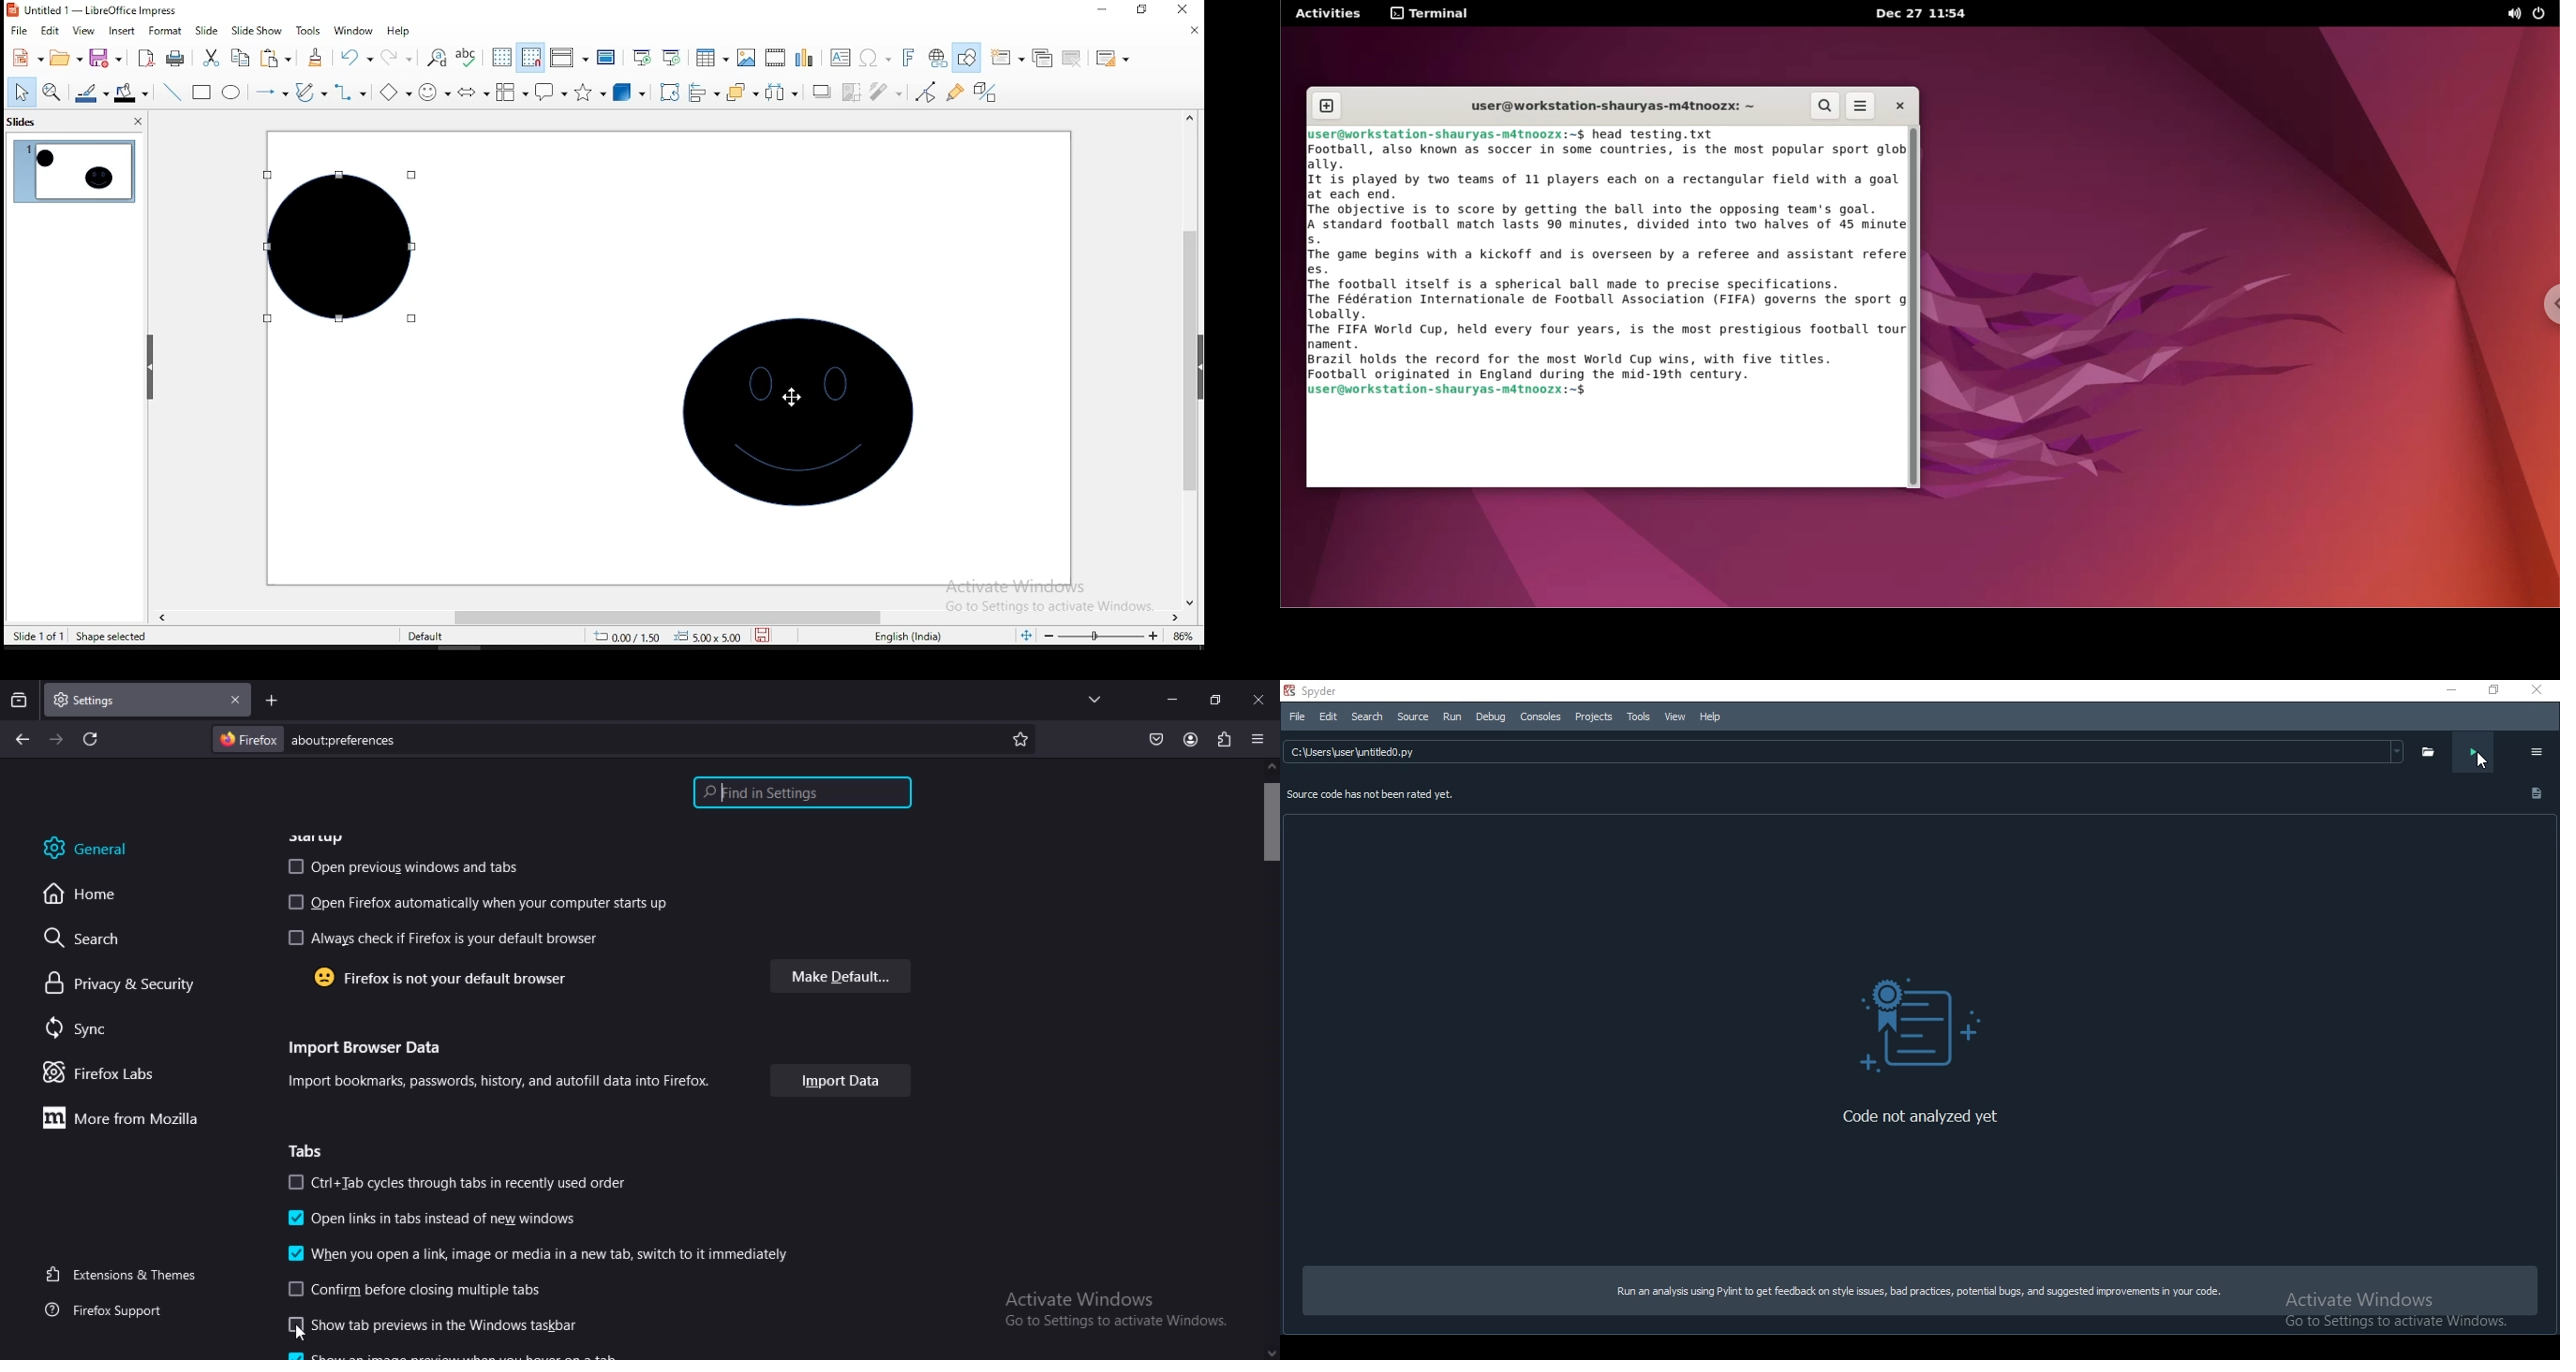 This screenshot has width=2576, height=1372. Describe the element at coordinates (1070, 57) in the screenshot. I see `delete slide` at that location.